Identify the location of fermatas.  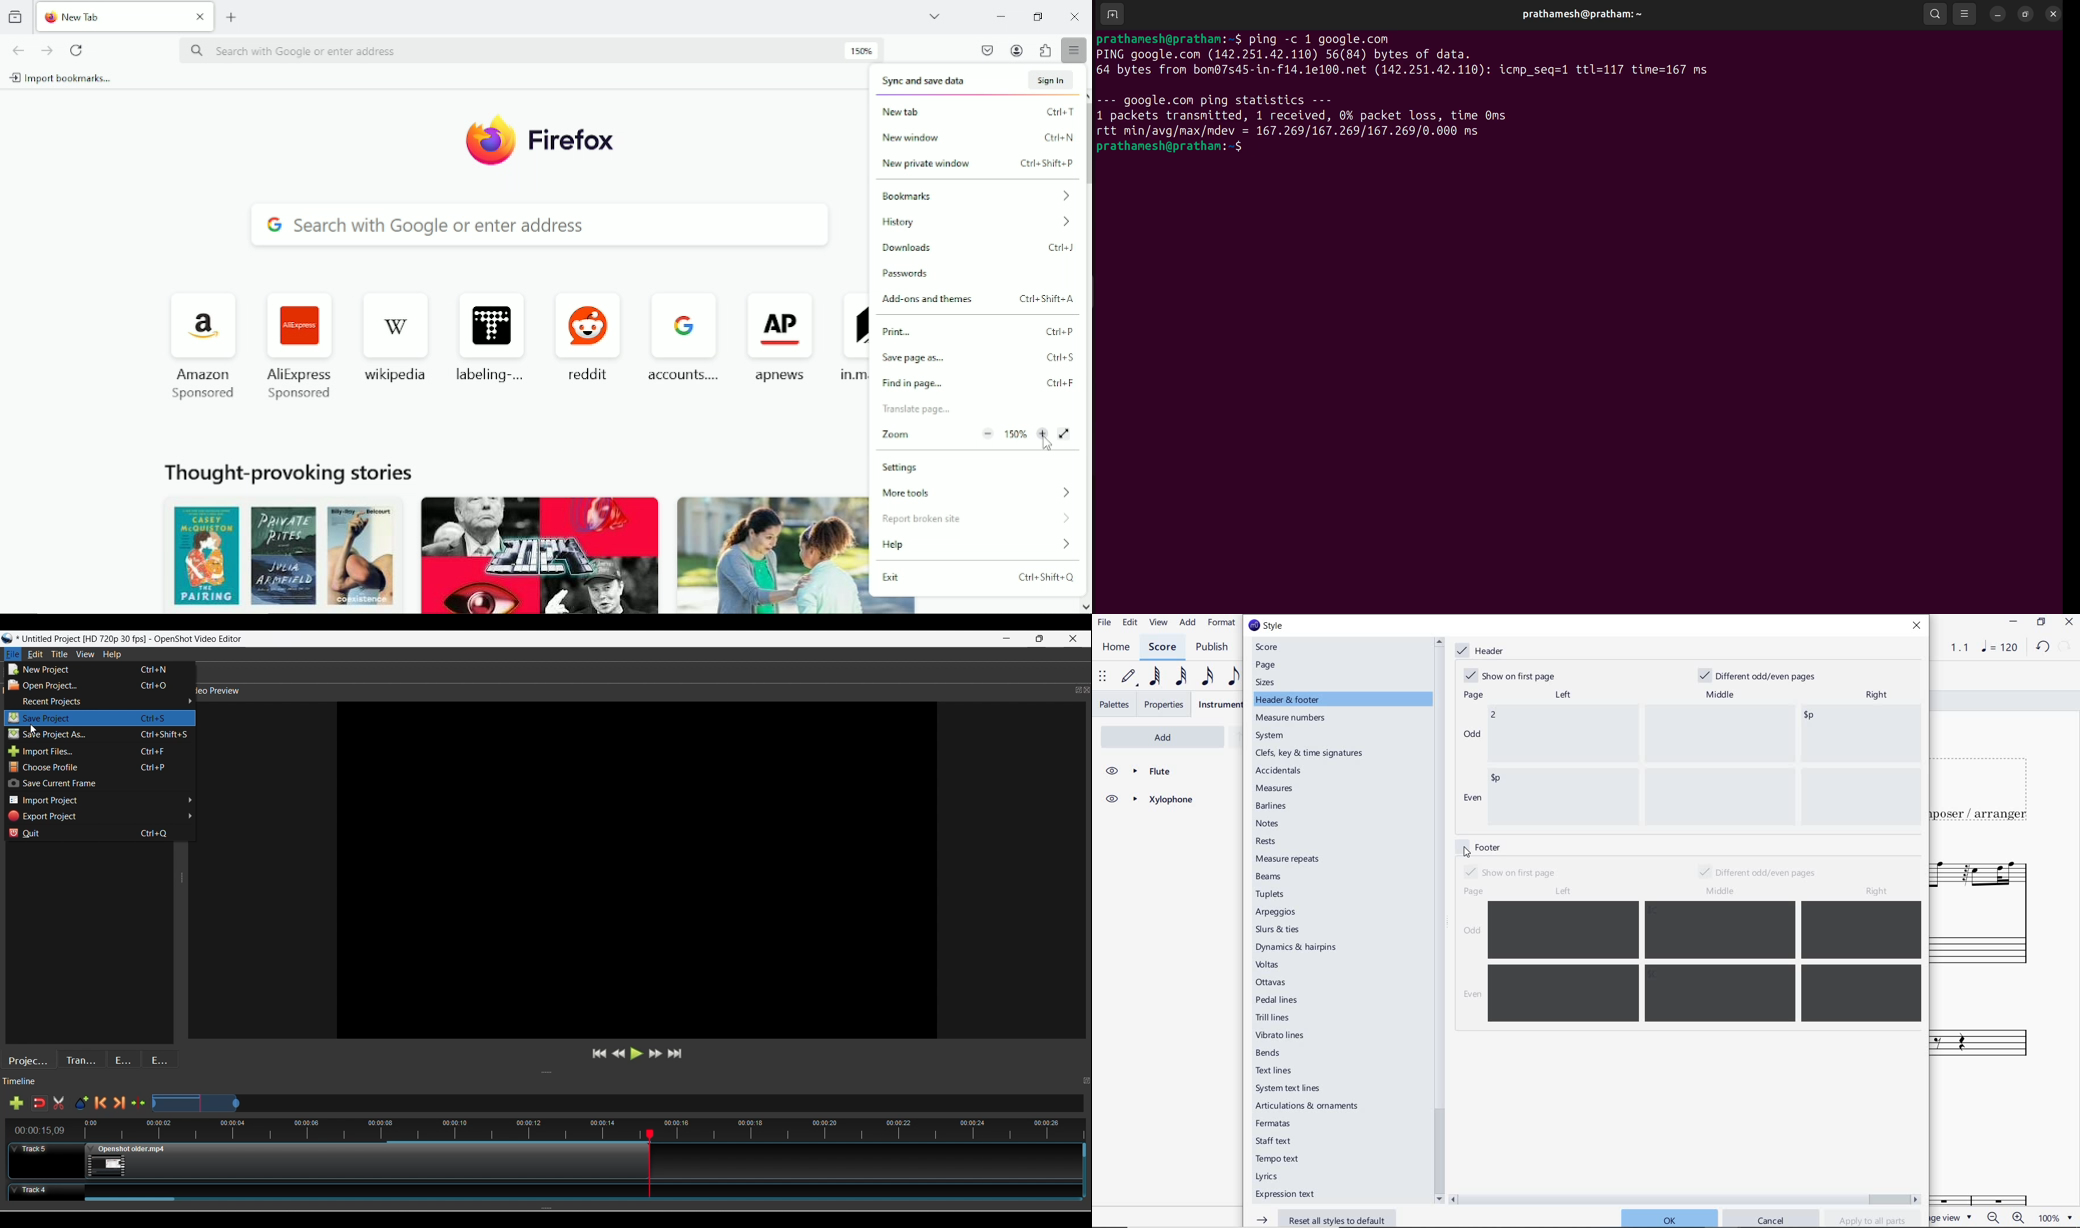
(1272, 1124).